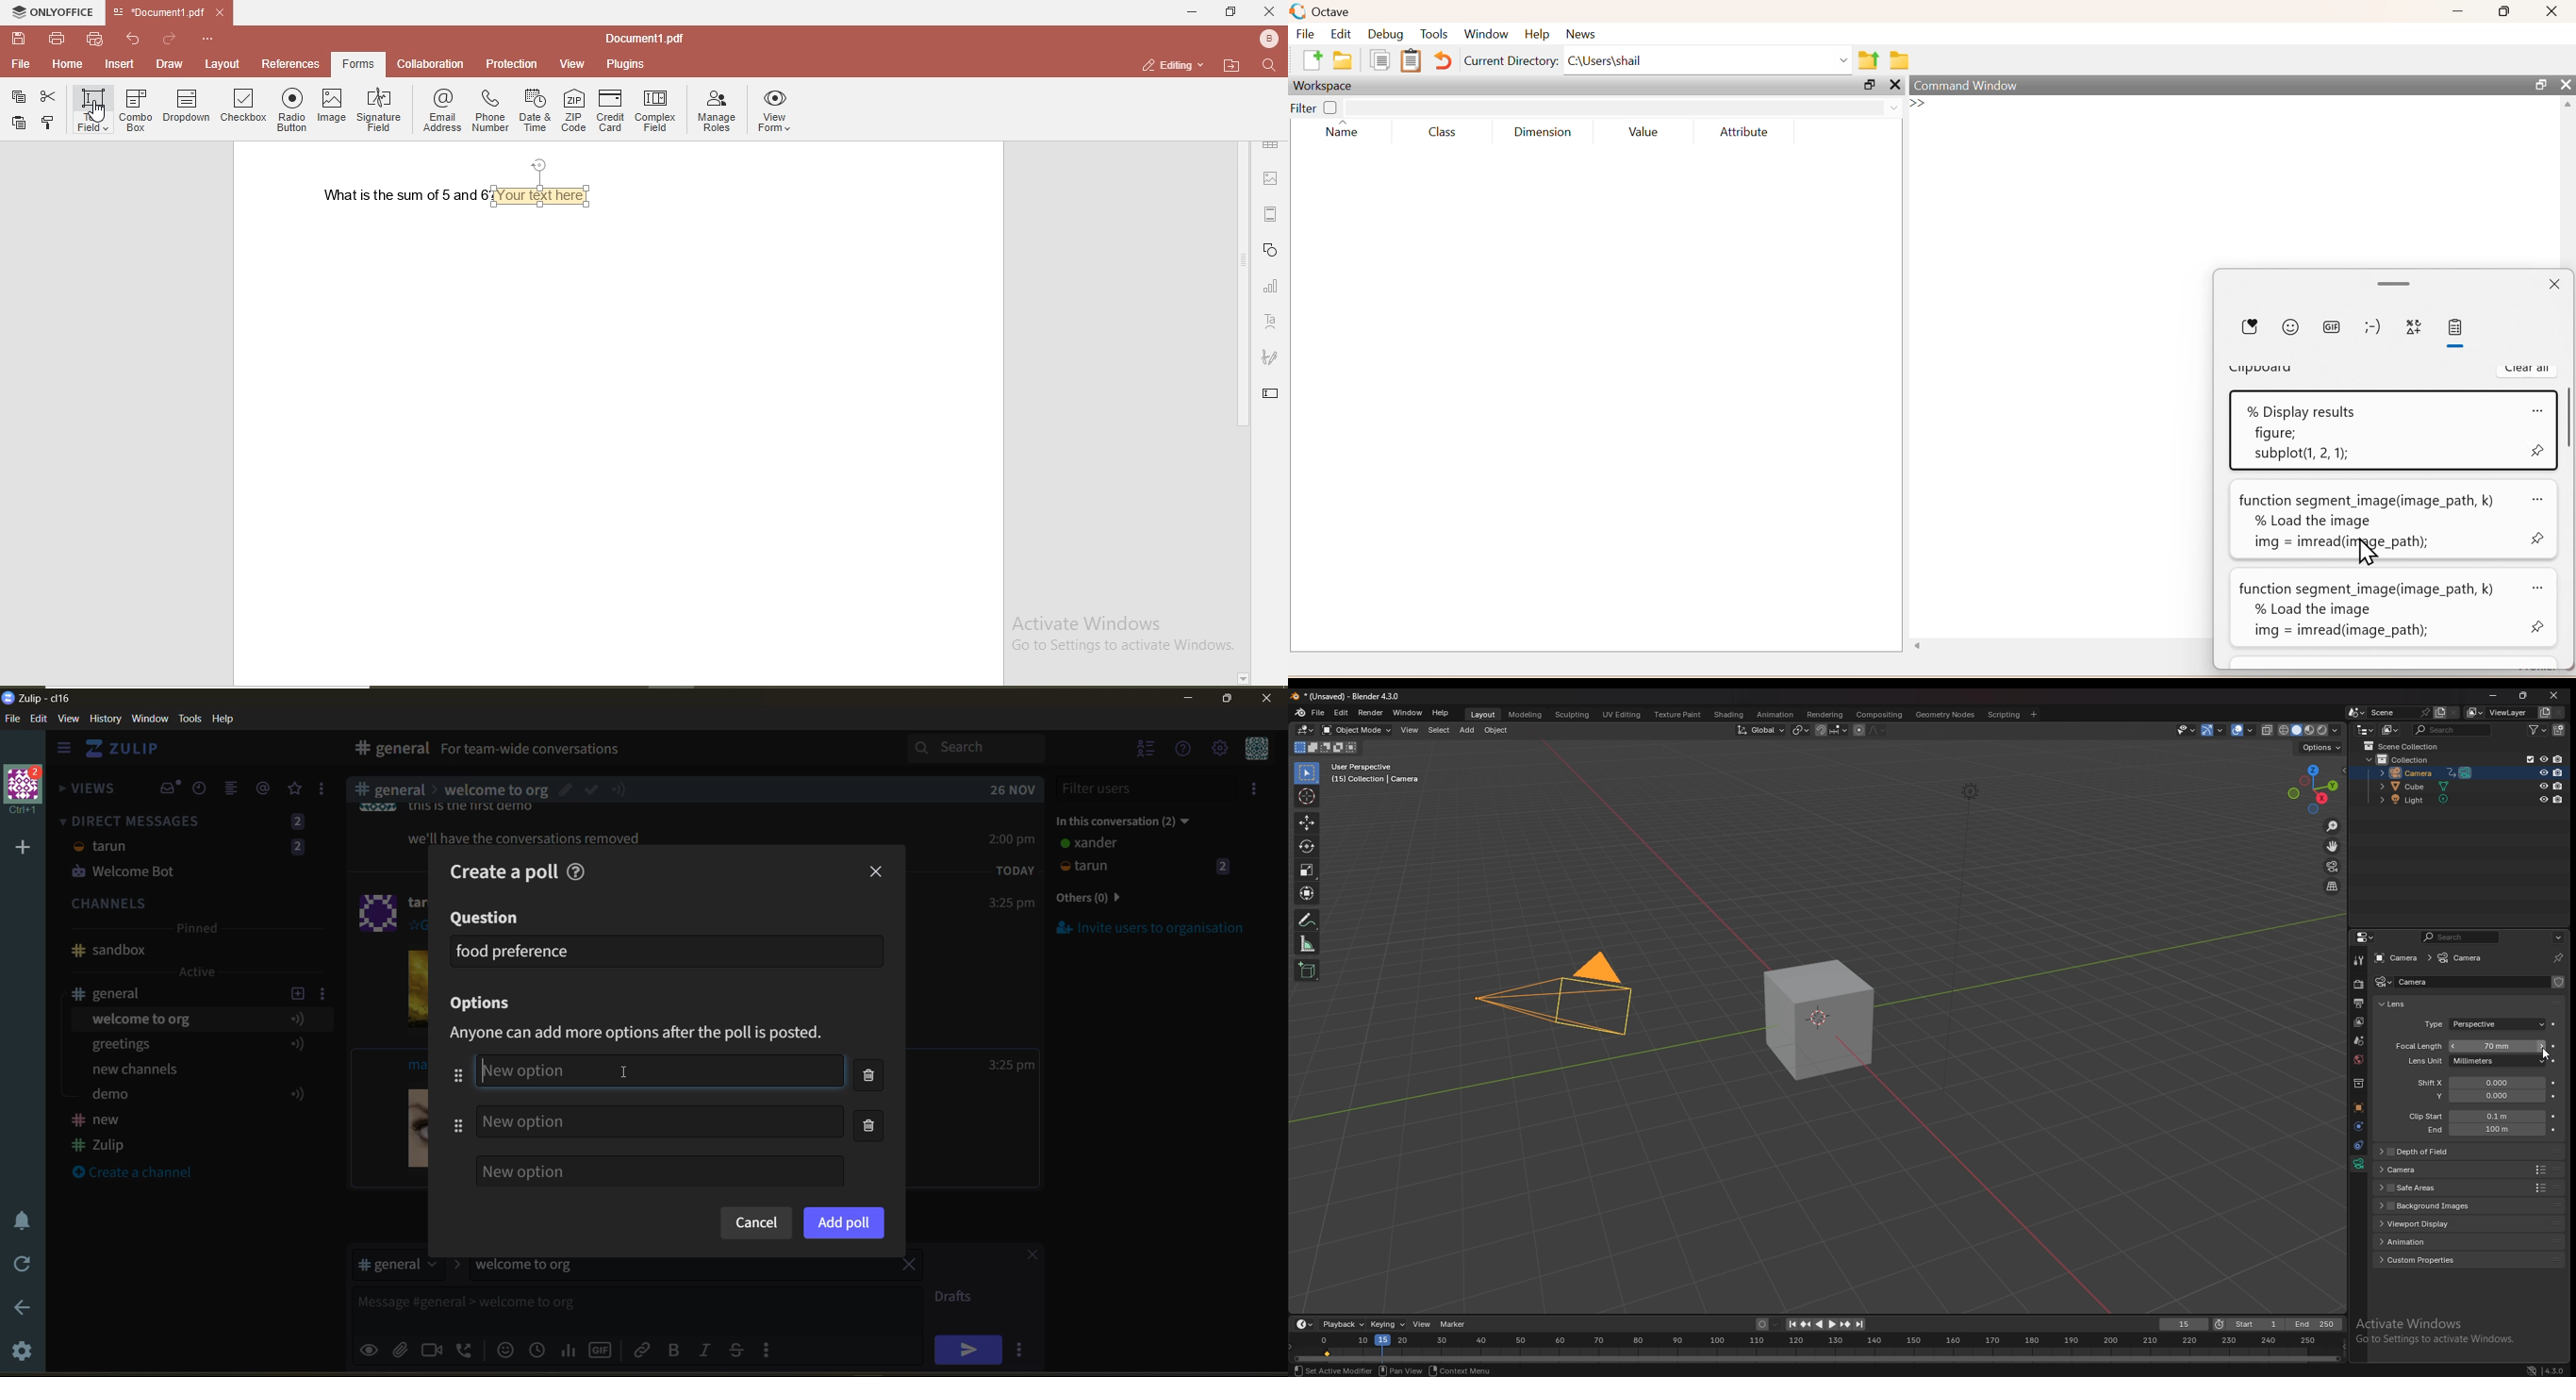 The image size is (2576, 1400). Describe the element at coordinates (1579, 36) in the screenshot. I see `News` at that location.